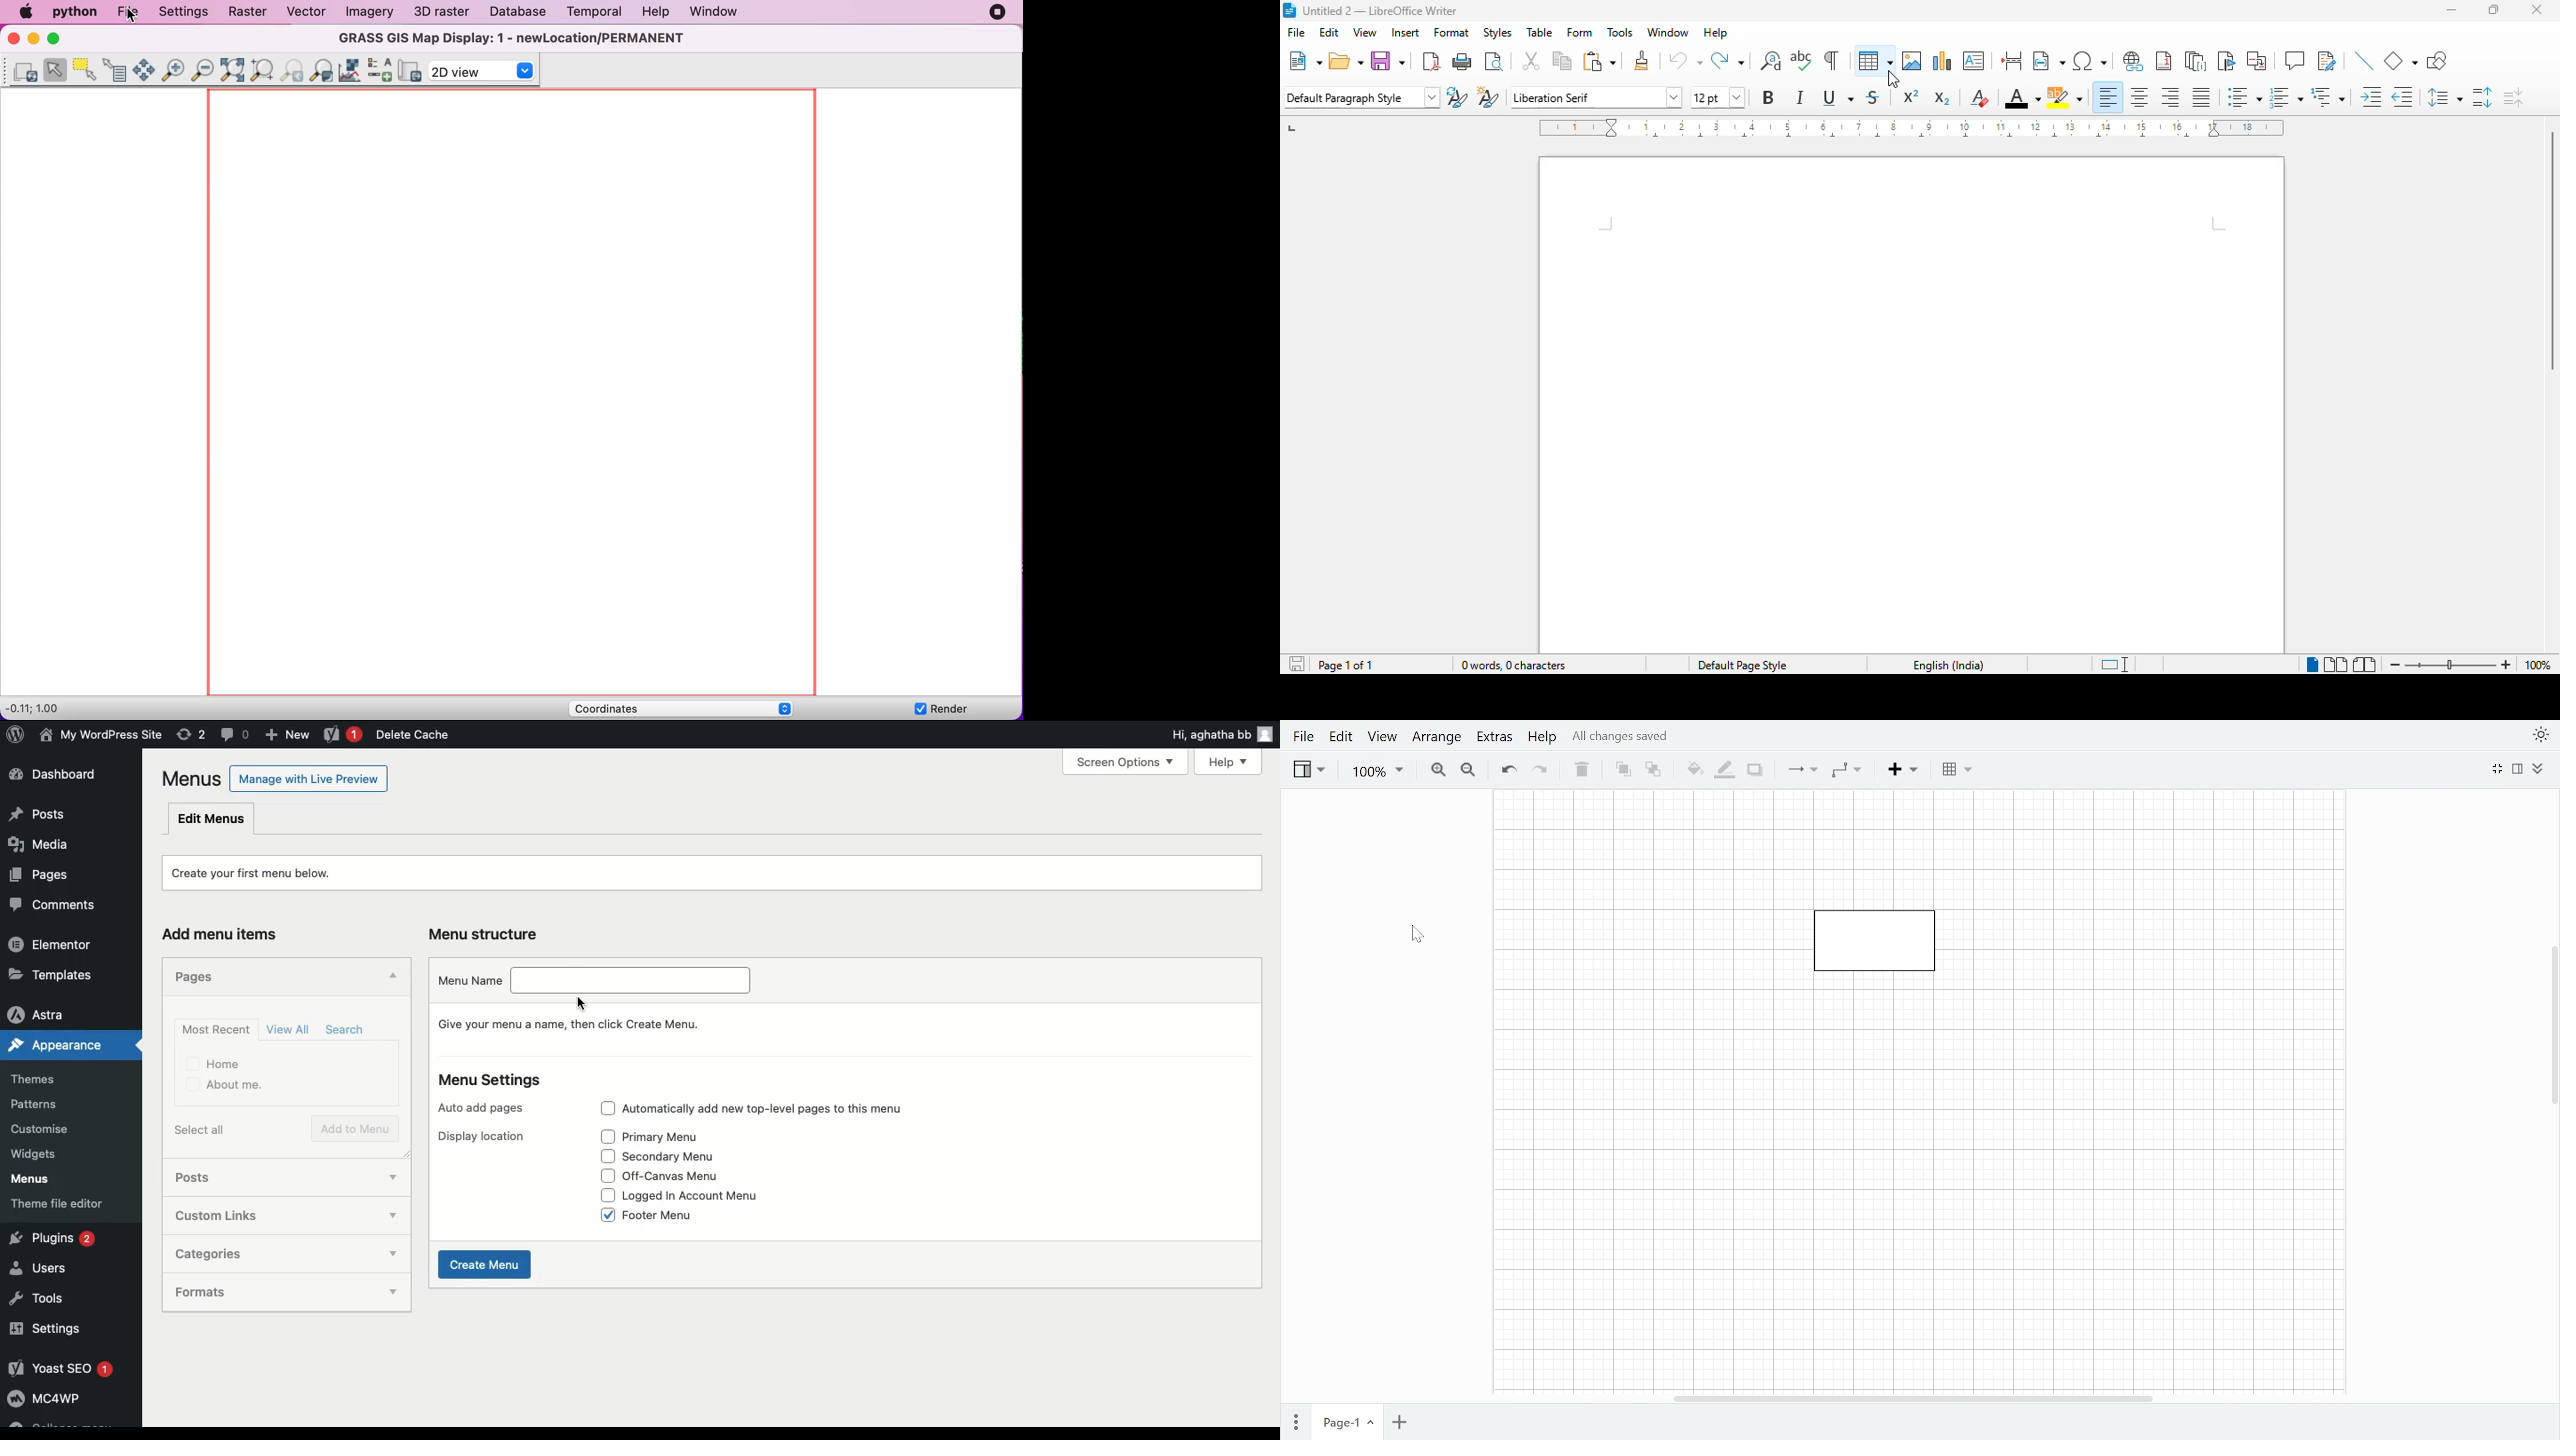 The height and width of the screenshot is (1456, 2576). I want to click on export directly as PDF, so click(1432, 62).